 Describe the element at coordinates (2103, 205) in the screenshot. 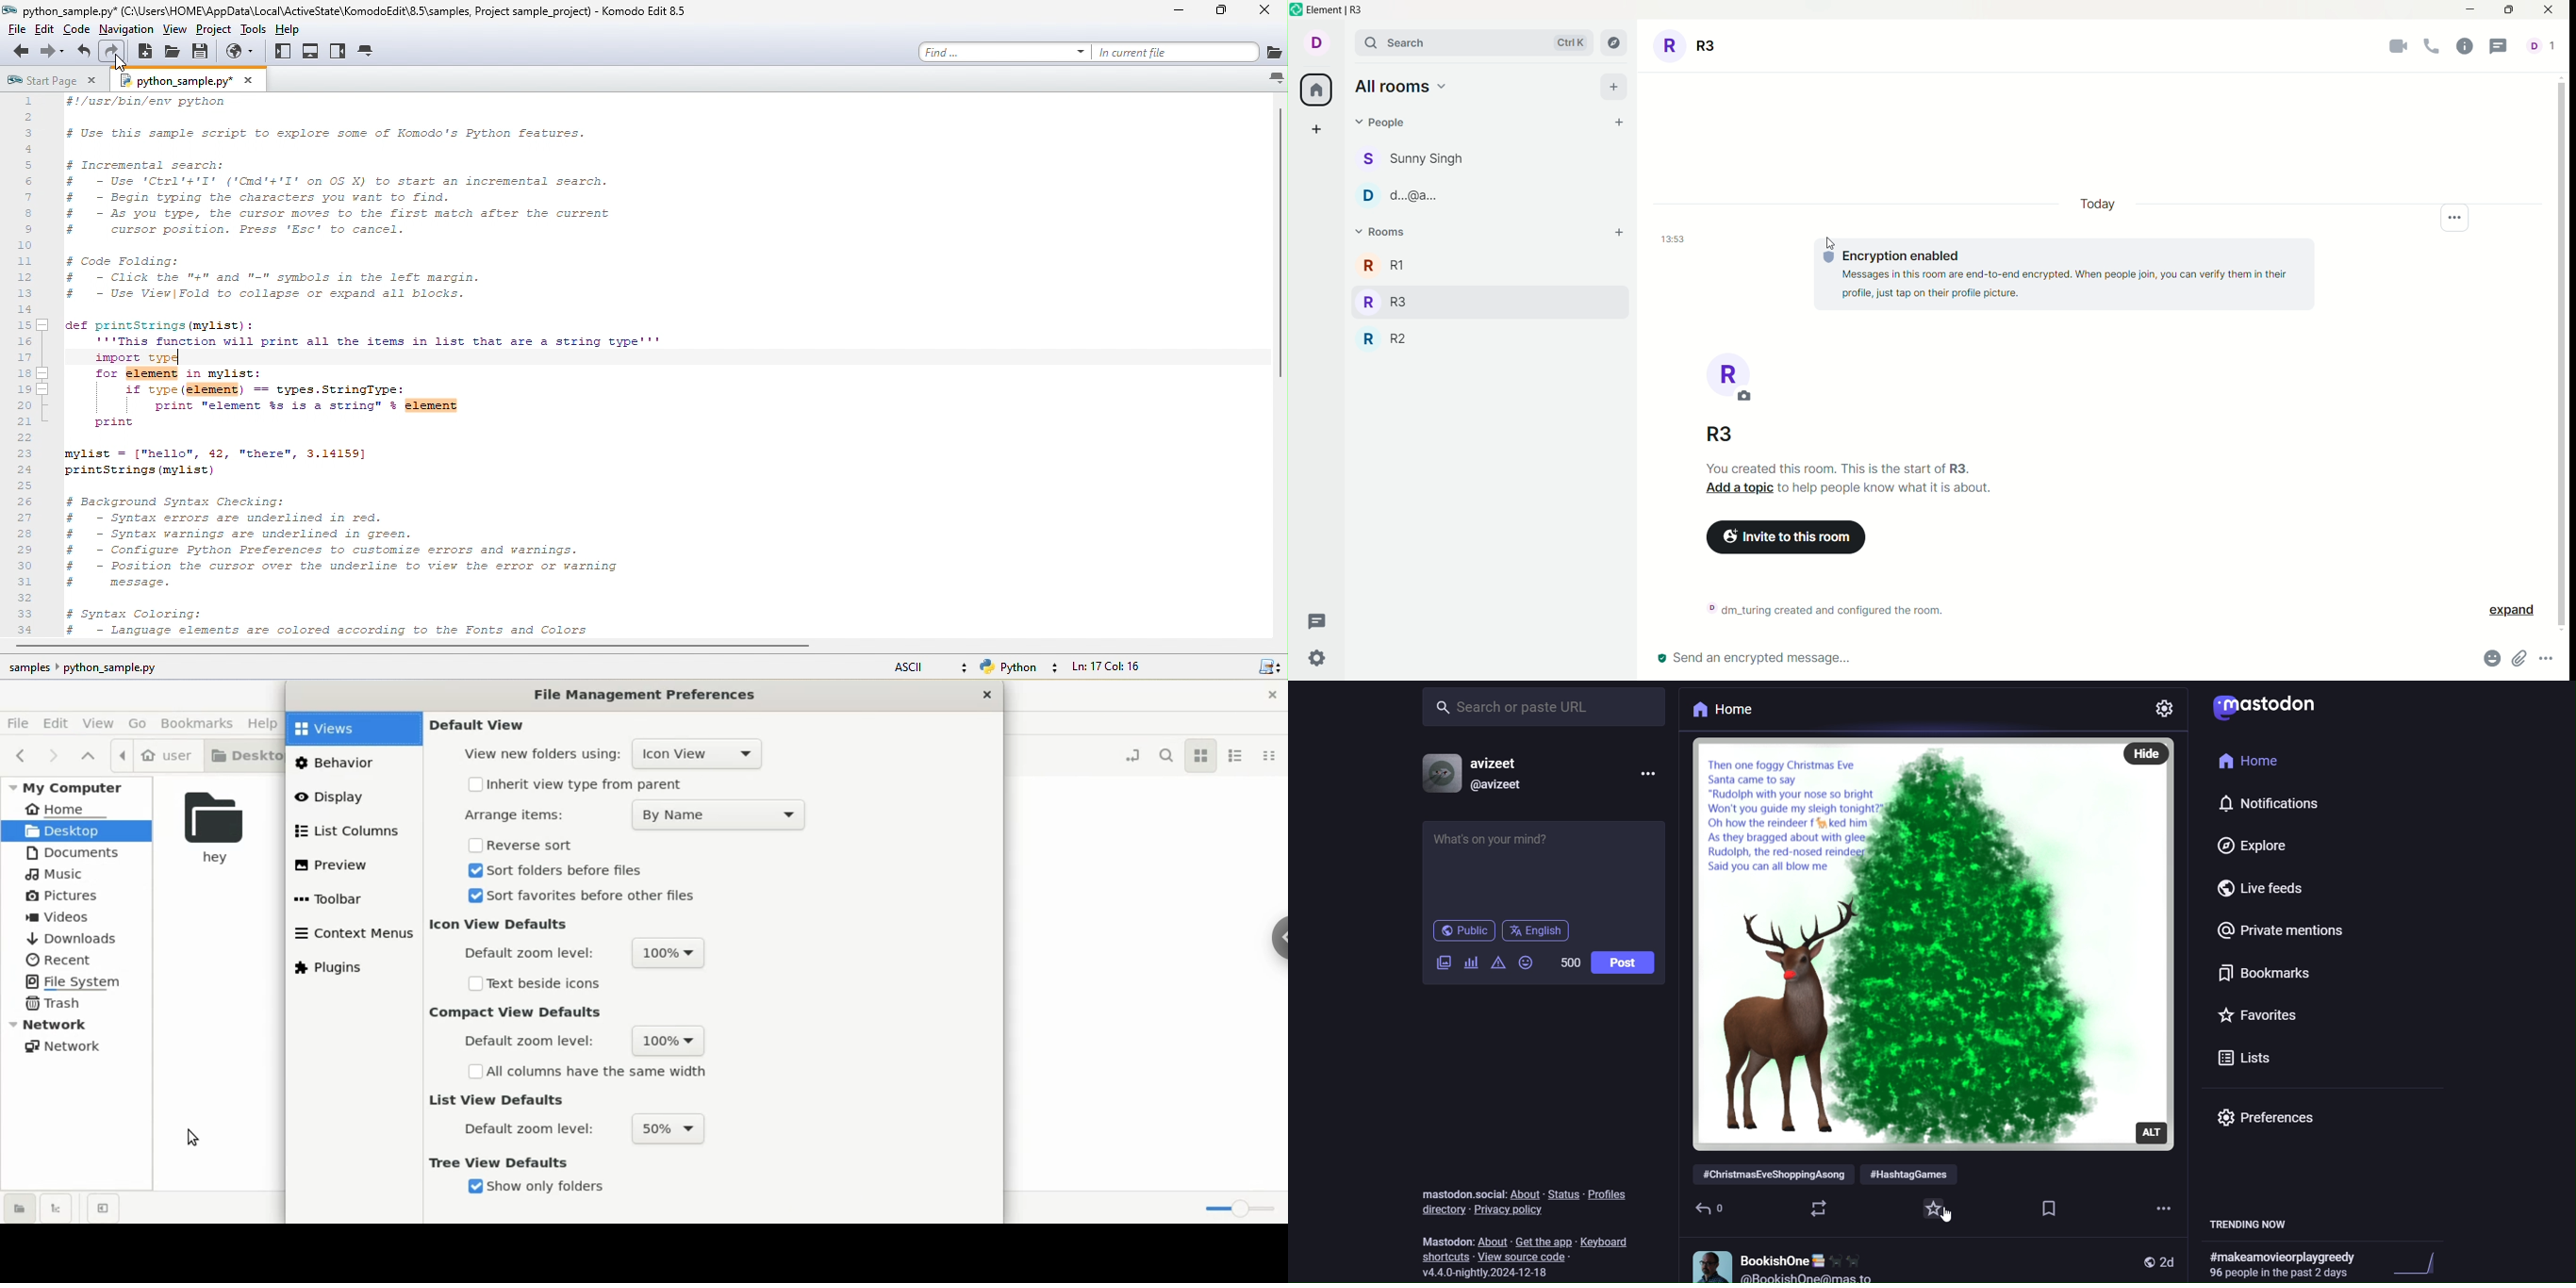

I see `today` at that location.